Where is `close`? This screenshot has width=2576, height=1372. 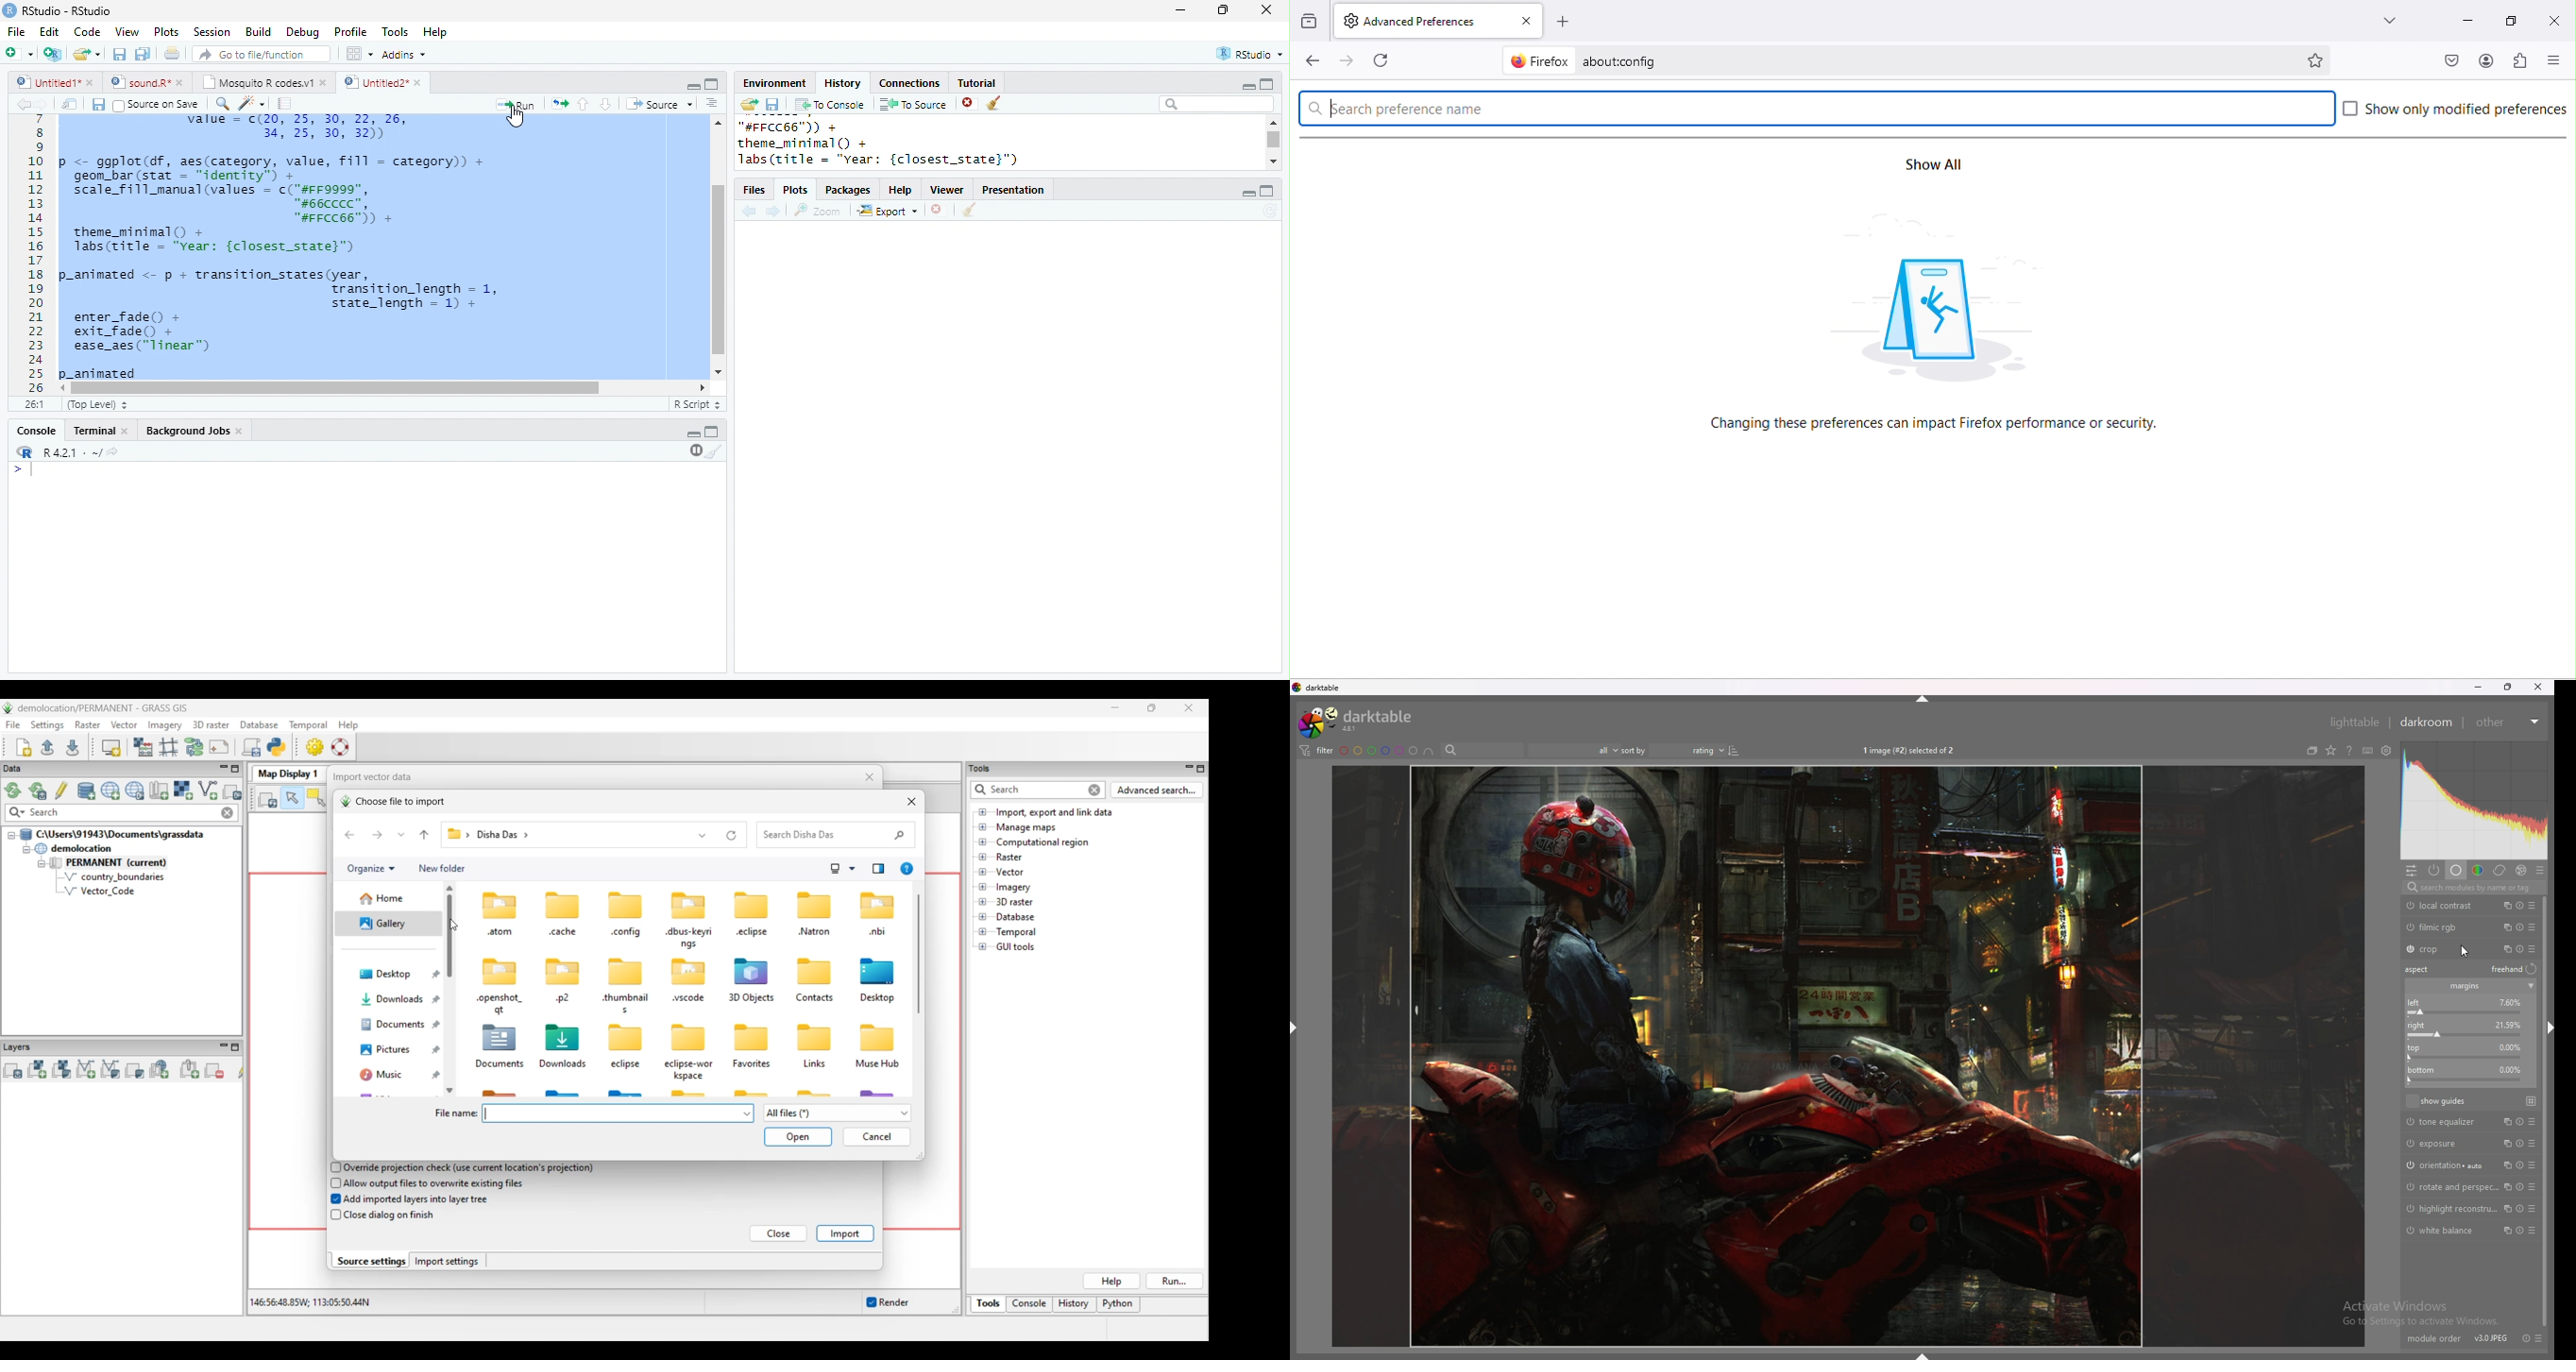 close is located at coordinates (242, 433).